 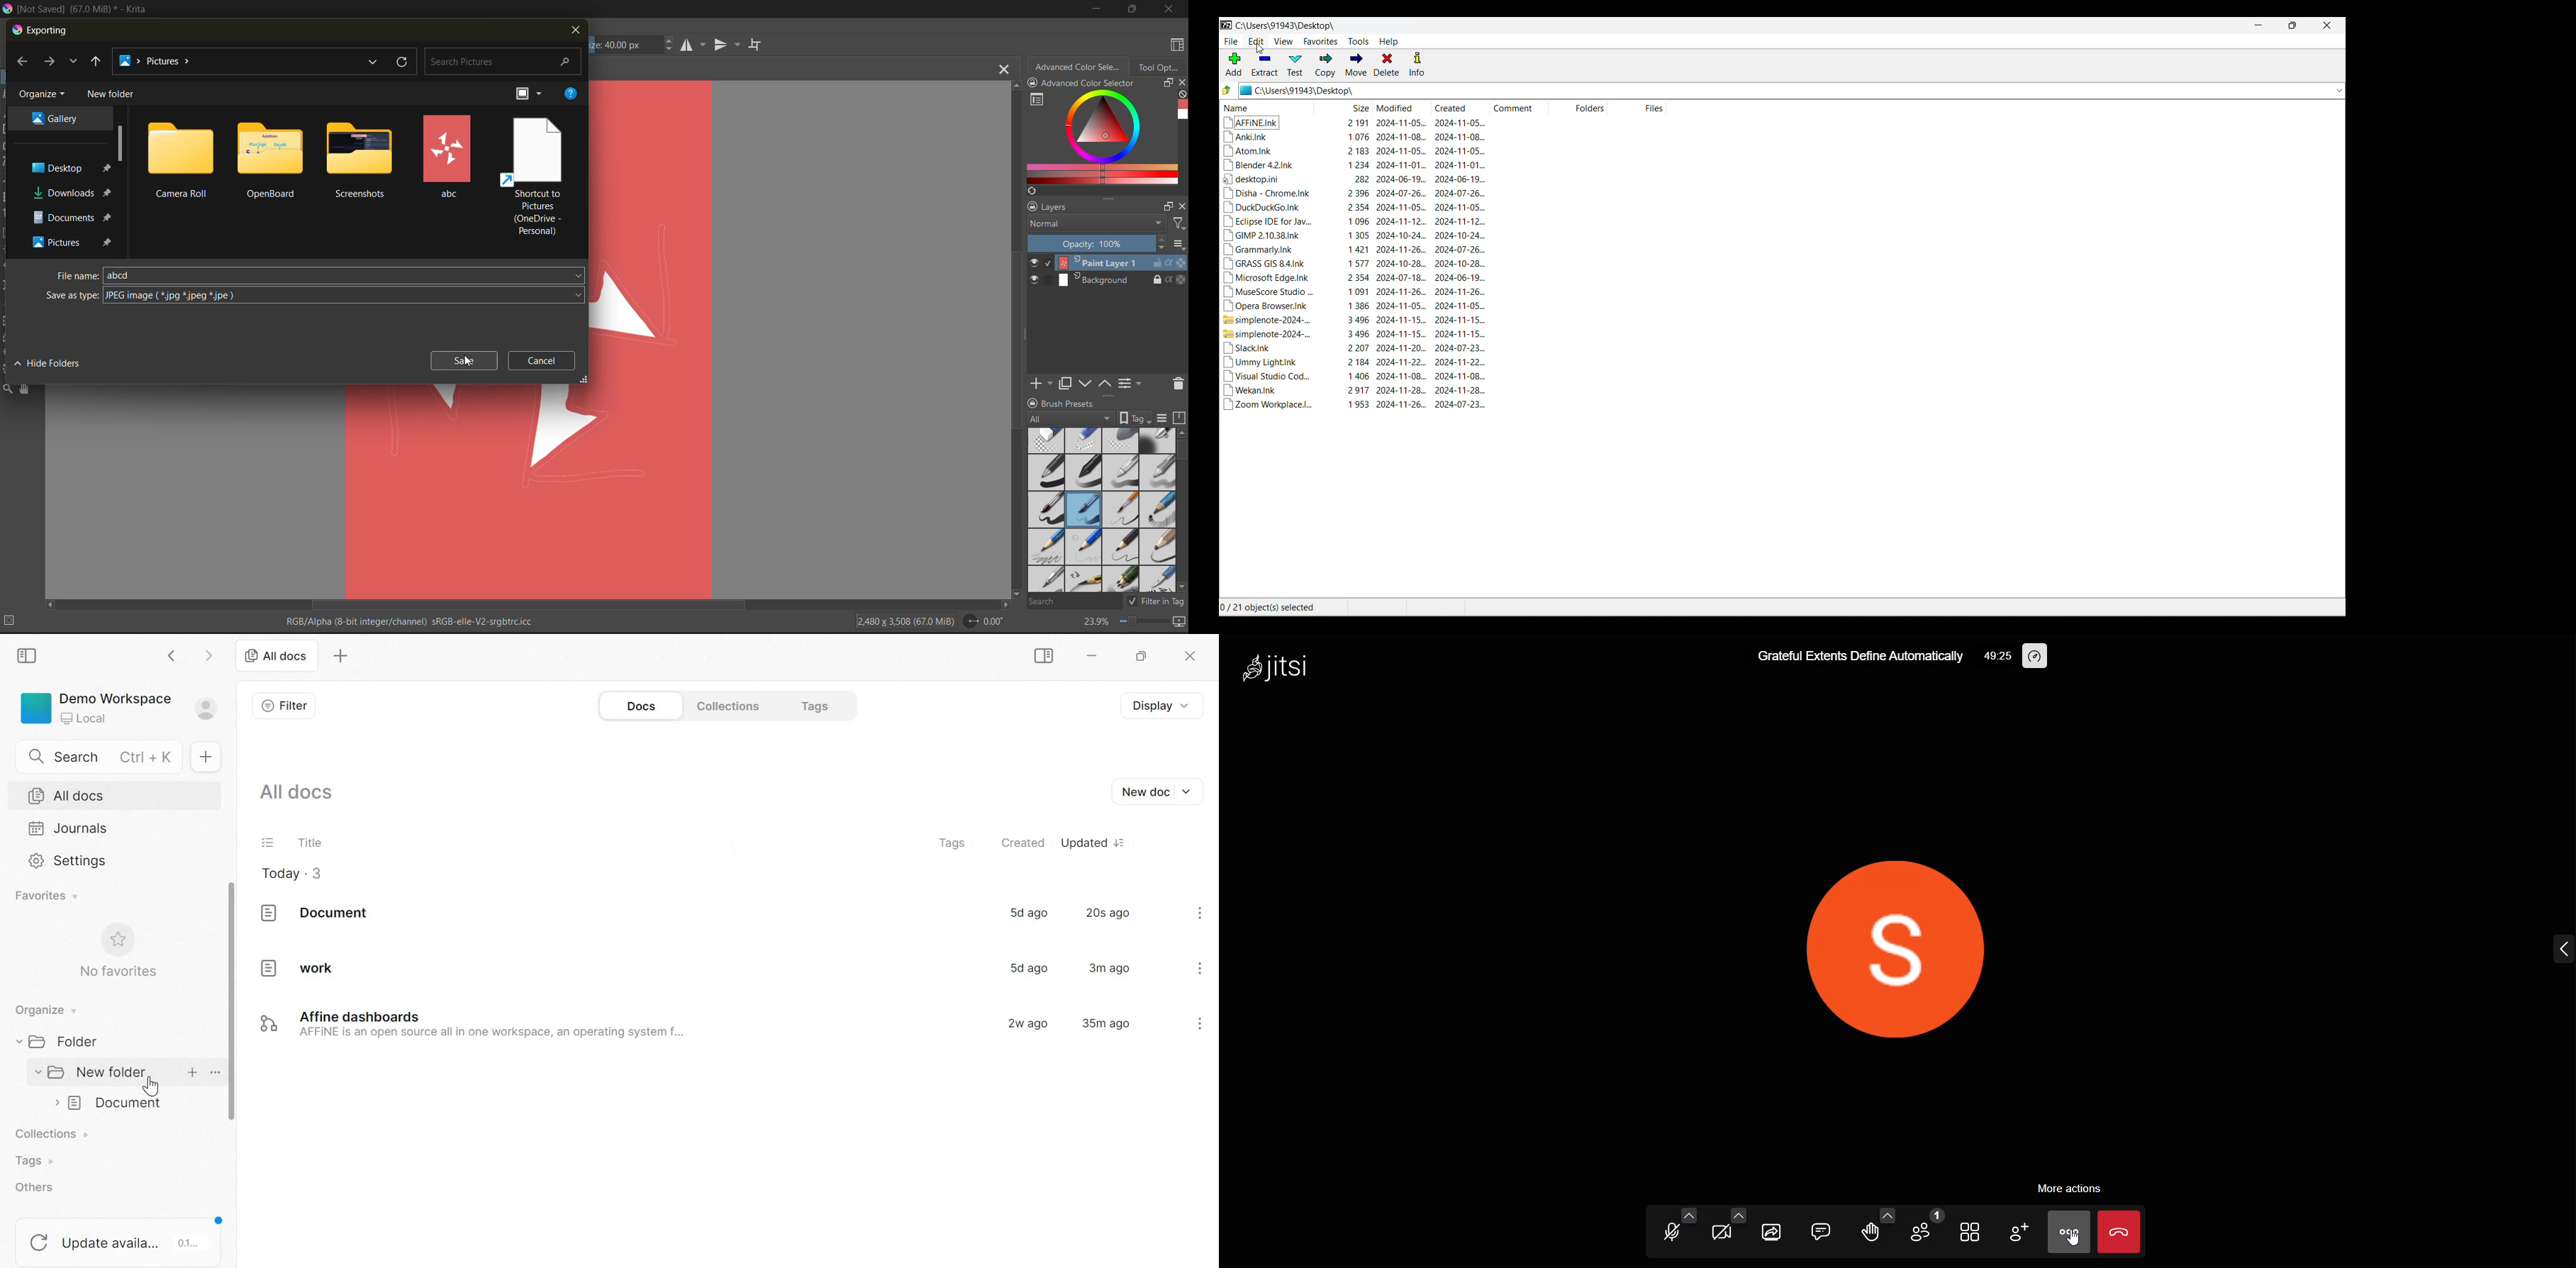 I want to click on Minimize, so click(x=2259, y=25).